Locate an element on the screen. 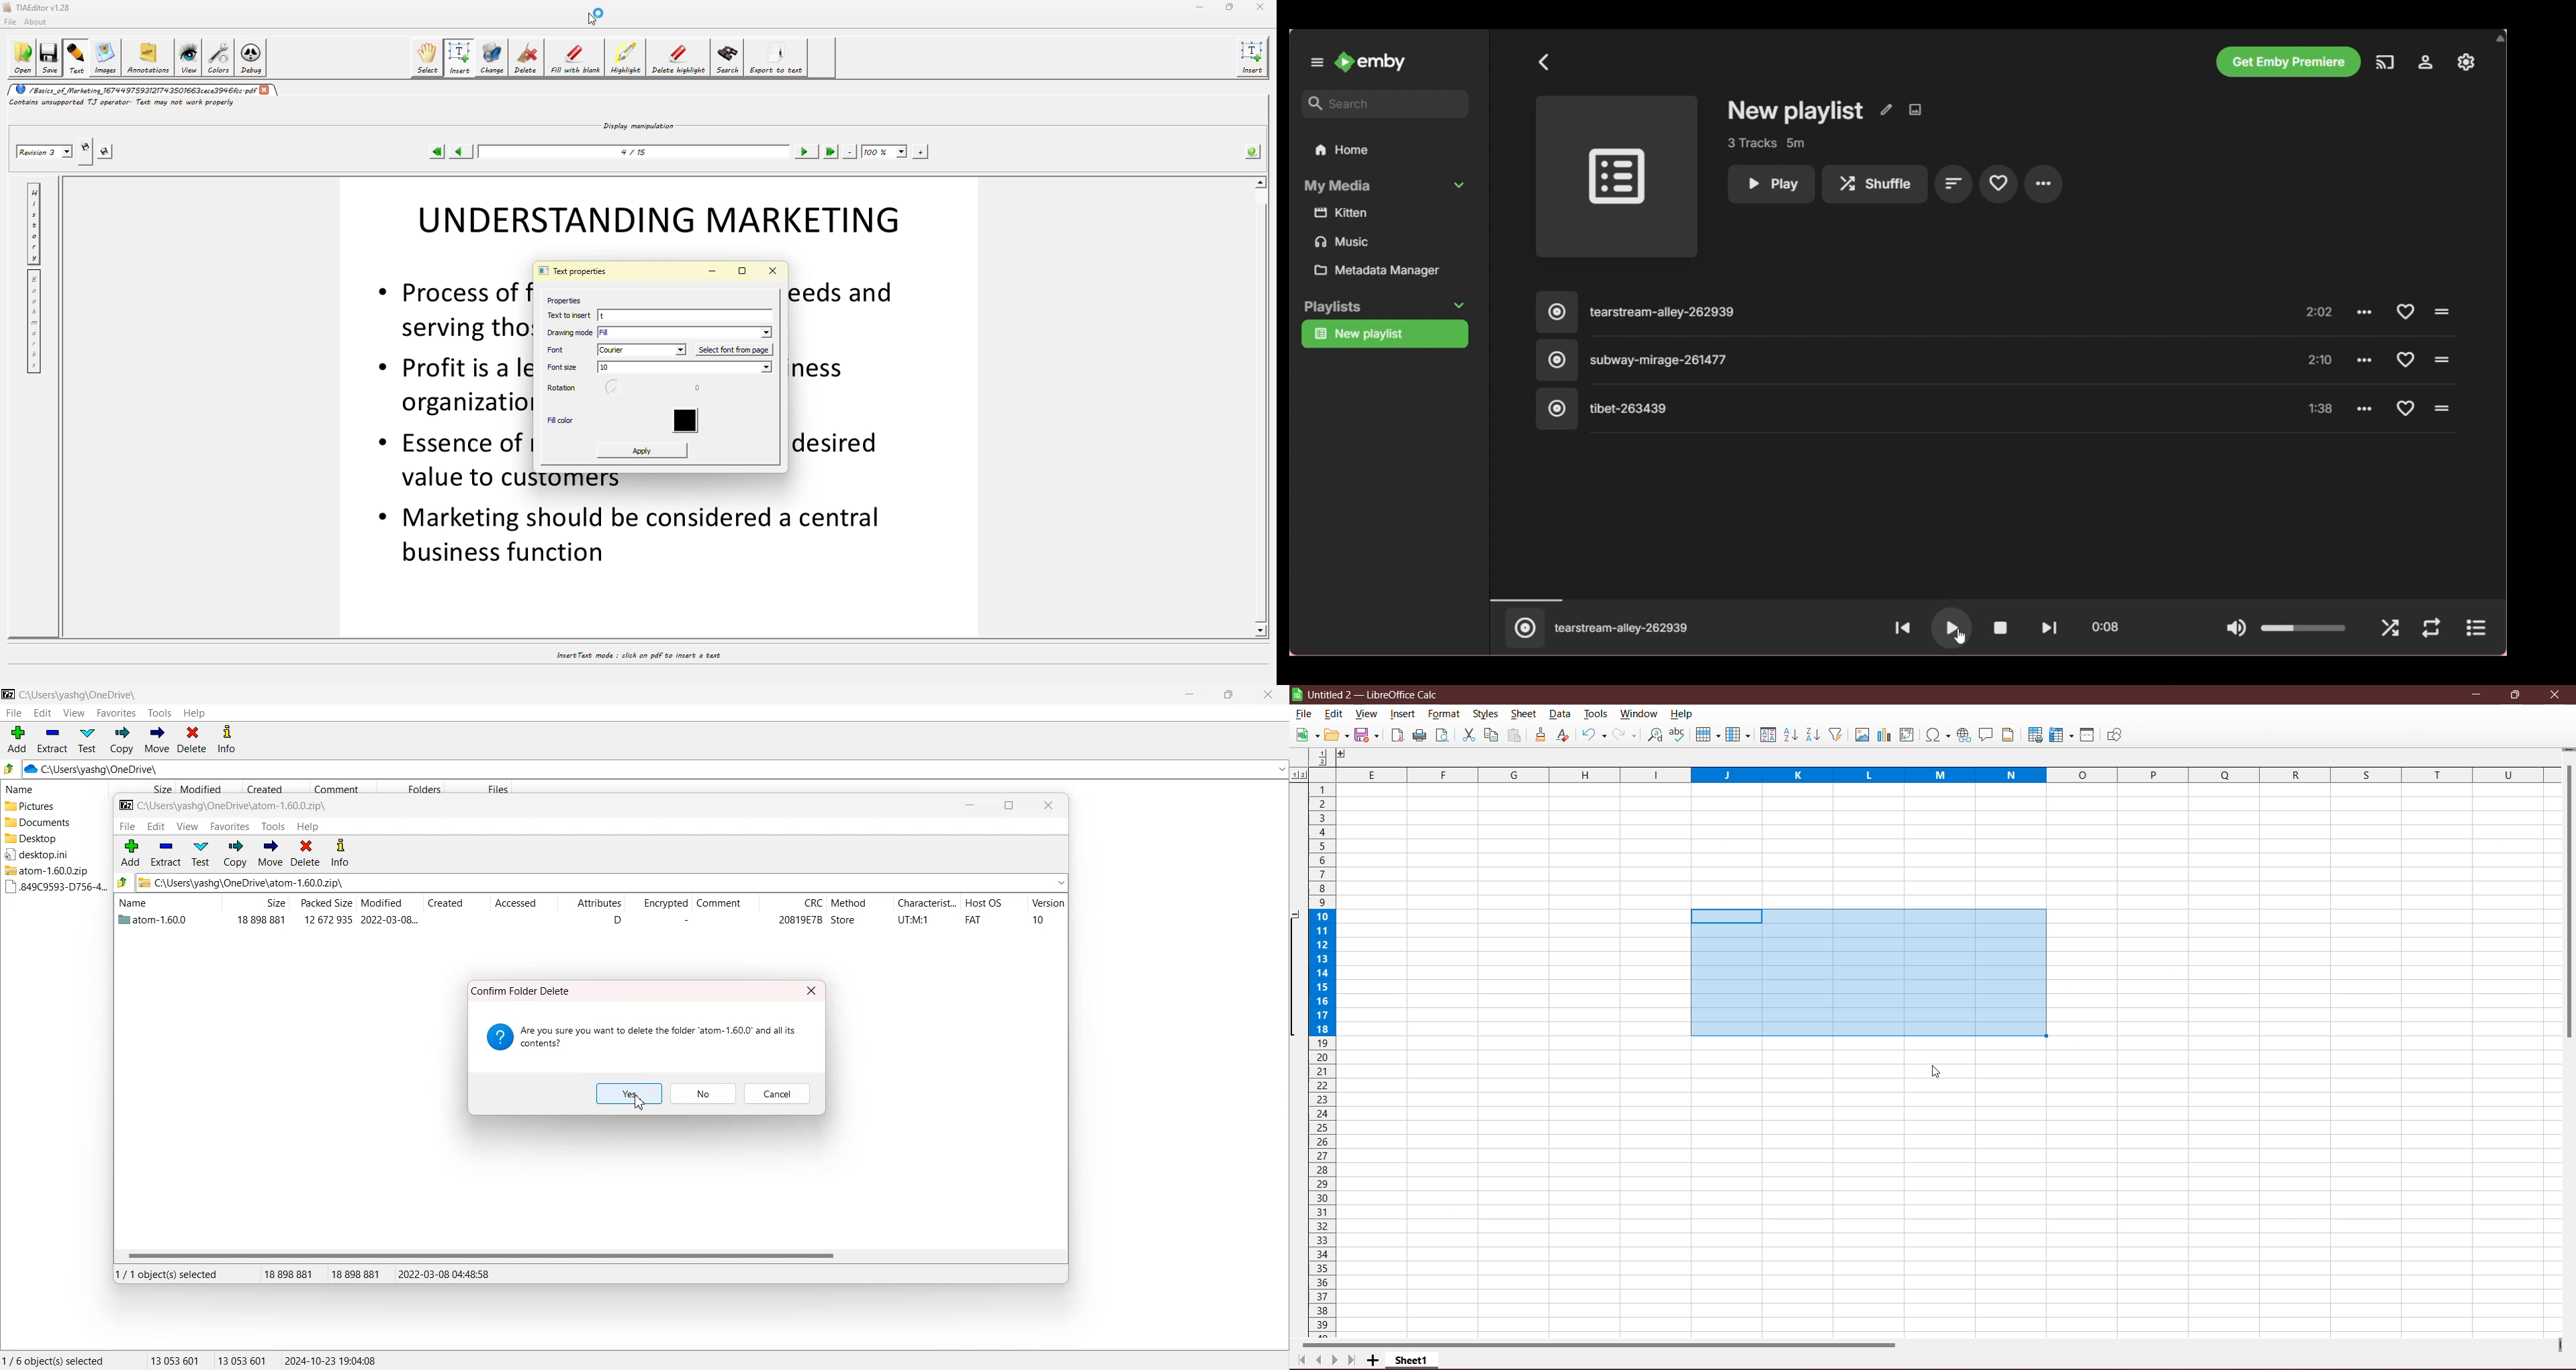 This screenshot has width=2576, height=1372. Cut is located at coordinates (1468, 735).